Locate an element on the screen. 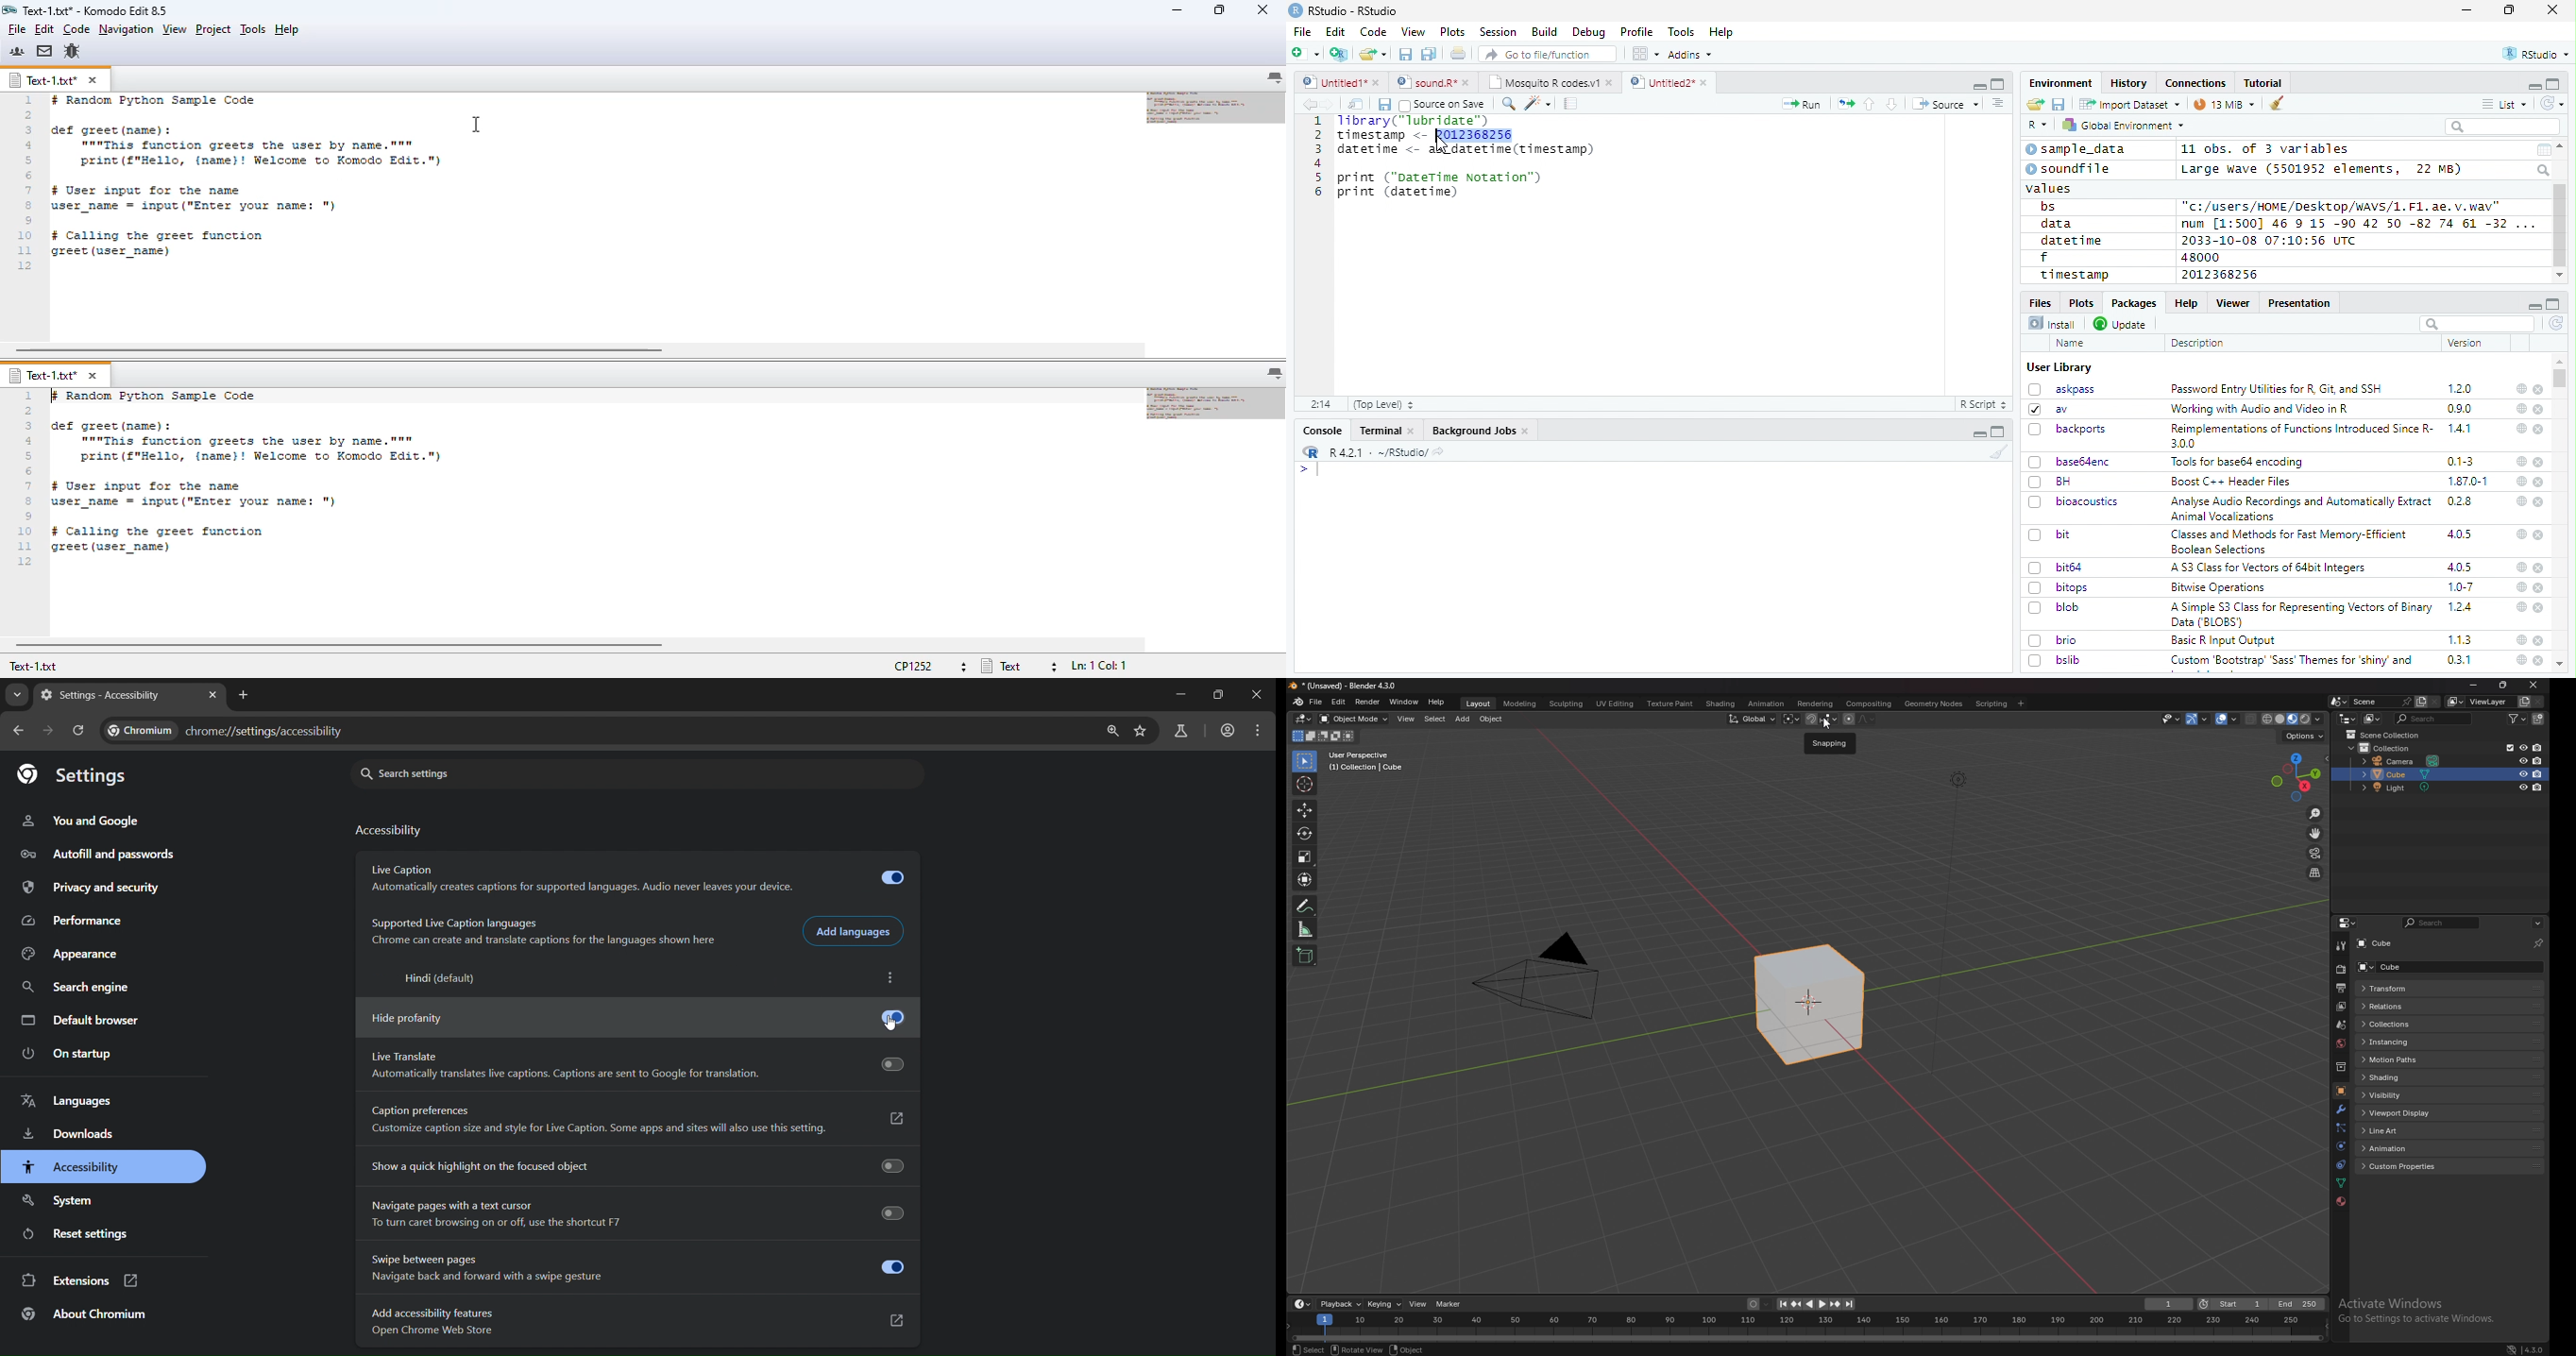 This screenshot has height=1372, width=2576. close is located at coordinates (2552, 8).